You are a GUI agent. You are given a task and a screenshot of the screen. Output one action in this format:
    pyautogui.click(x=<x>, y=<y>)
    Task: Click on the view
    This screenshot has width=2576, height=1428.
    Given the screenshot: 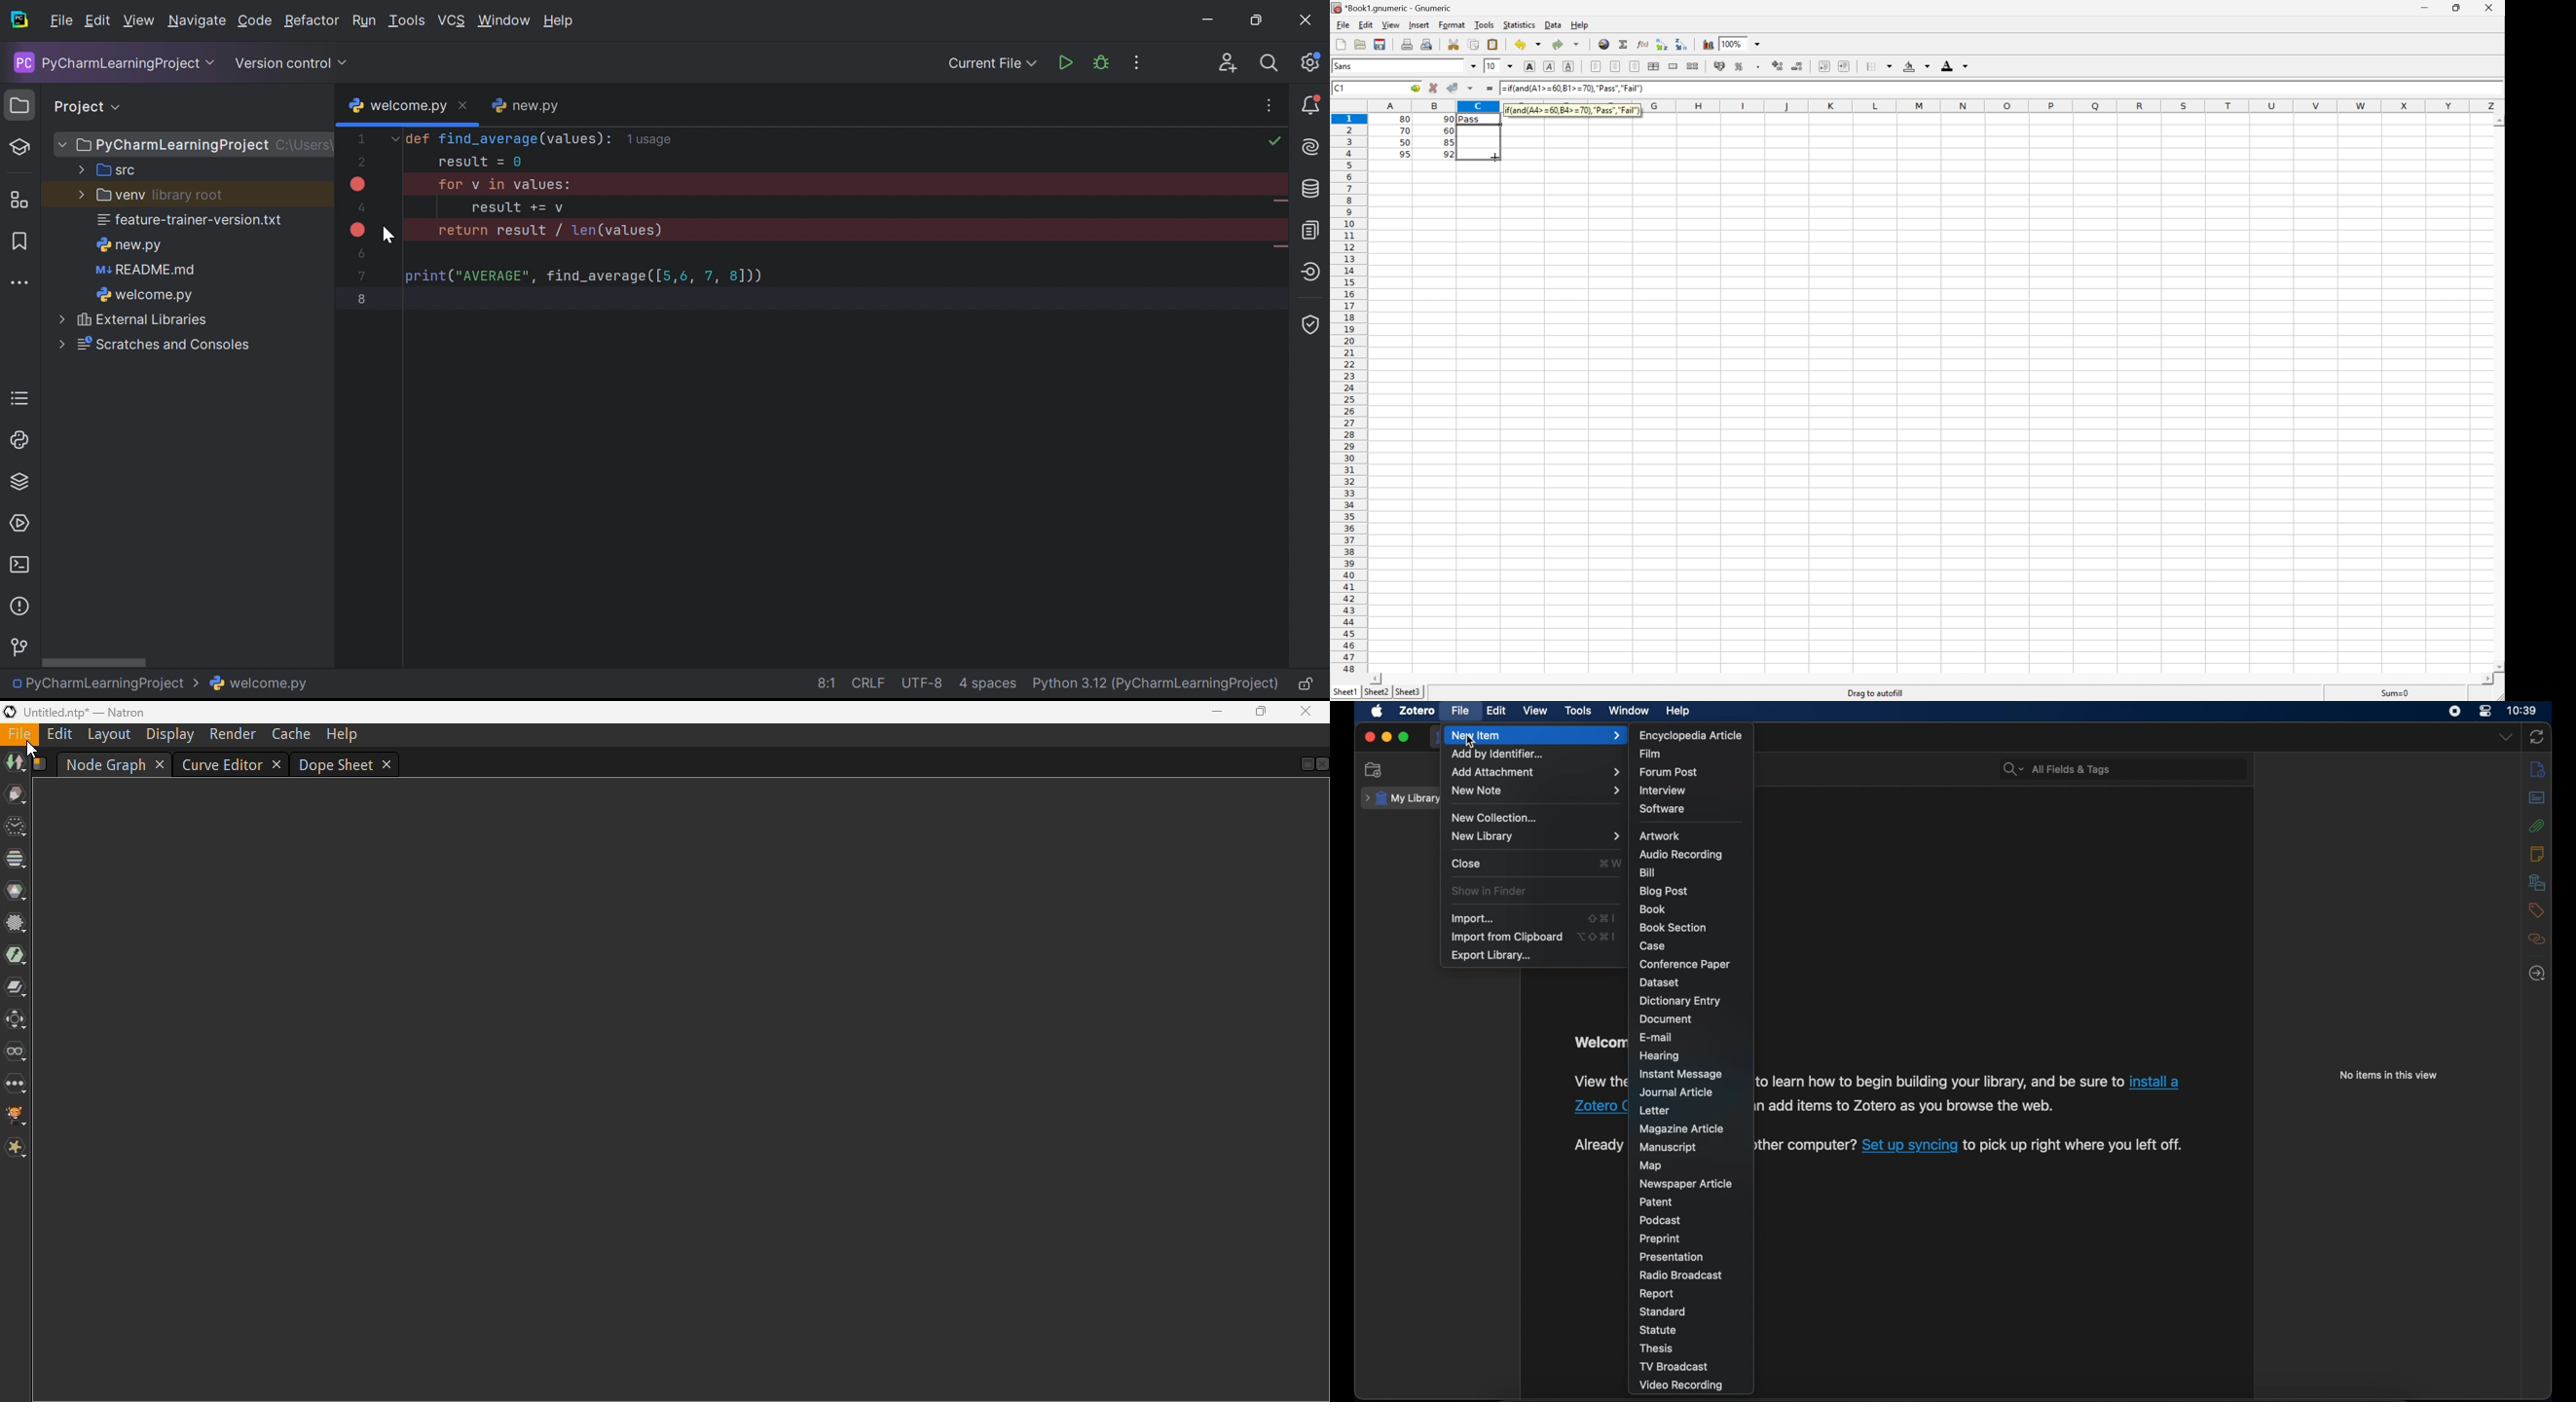 What is the action you would take?
    pyautogui.click(x=1536, y=711)
    